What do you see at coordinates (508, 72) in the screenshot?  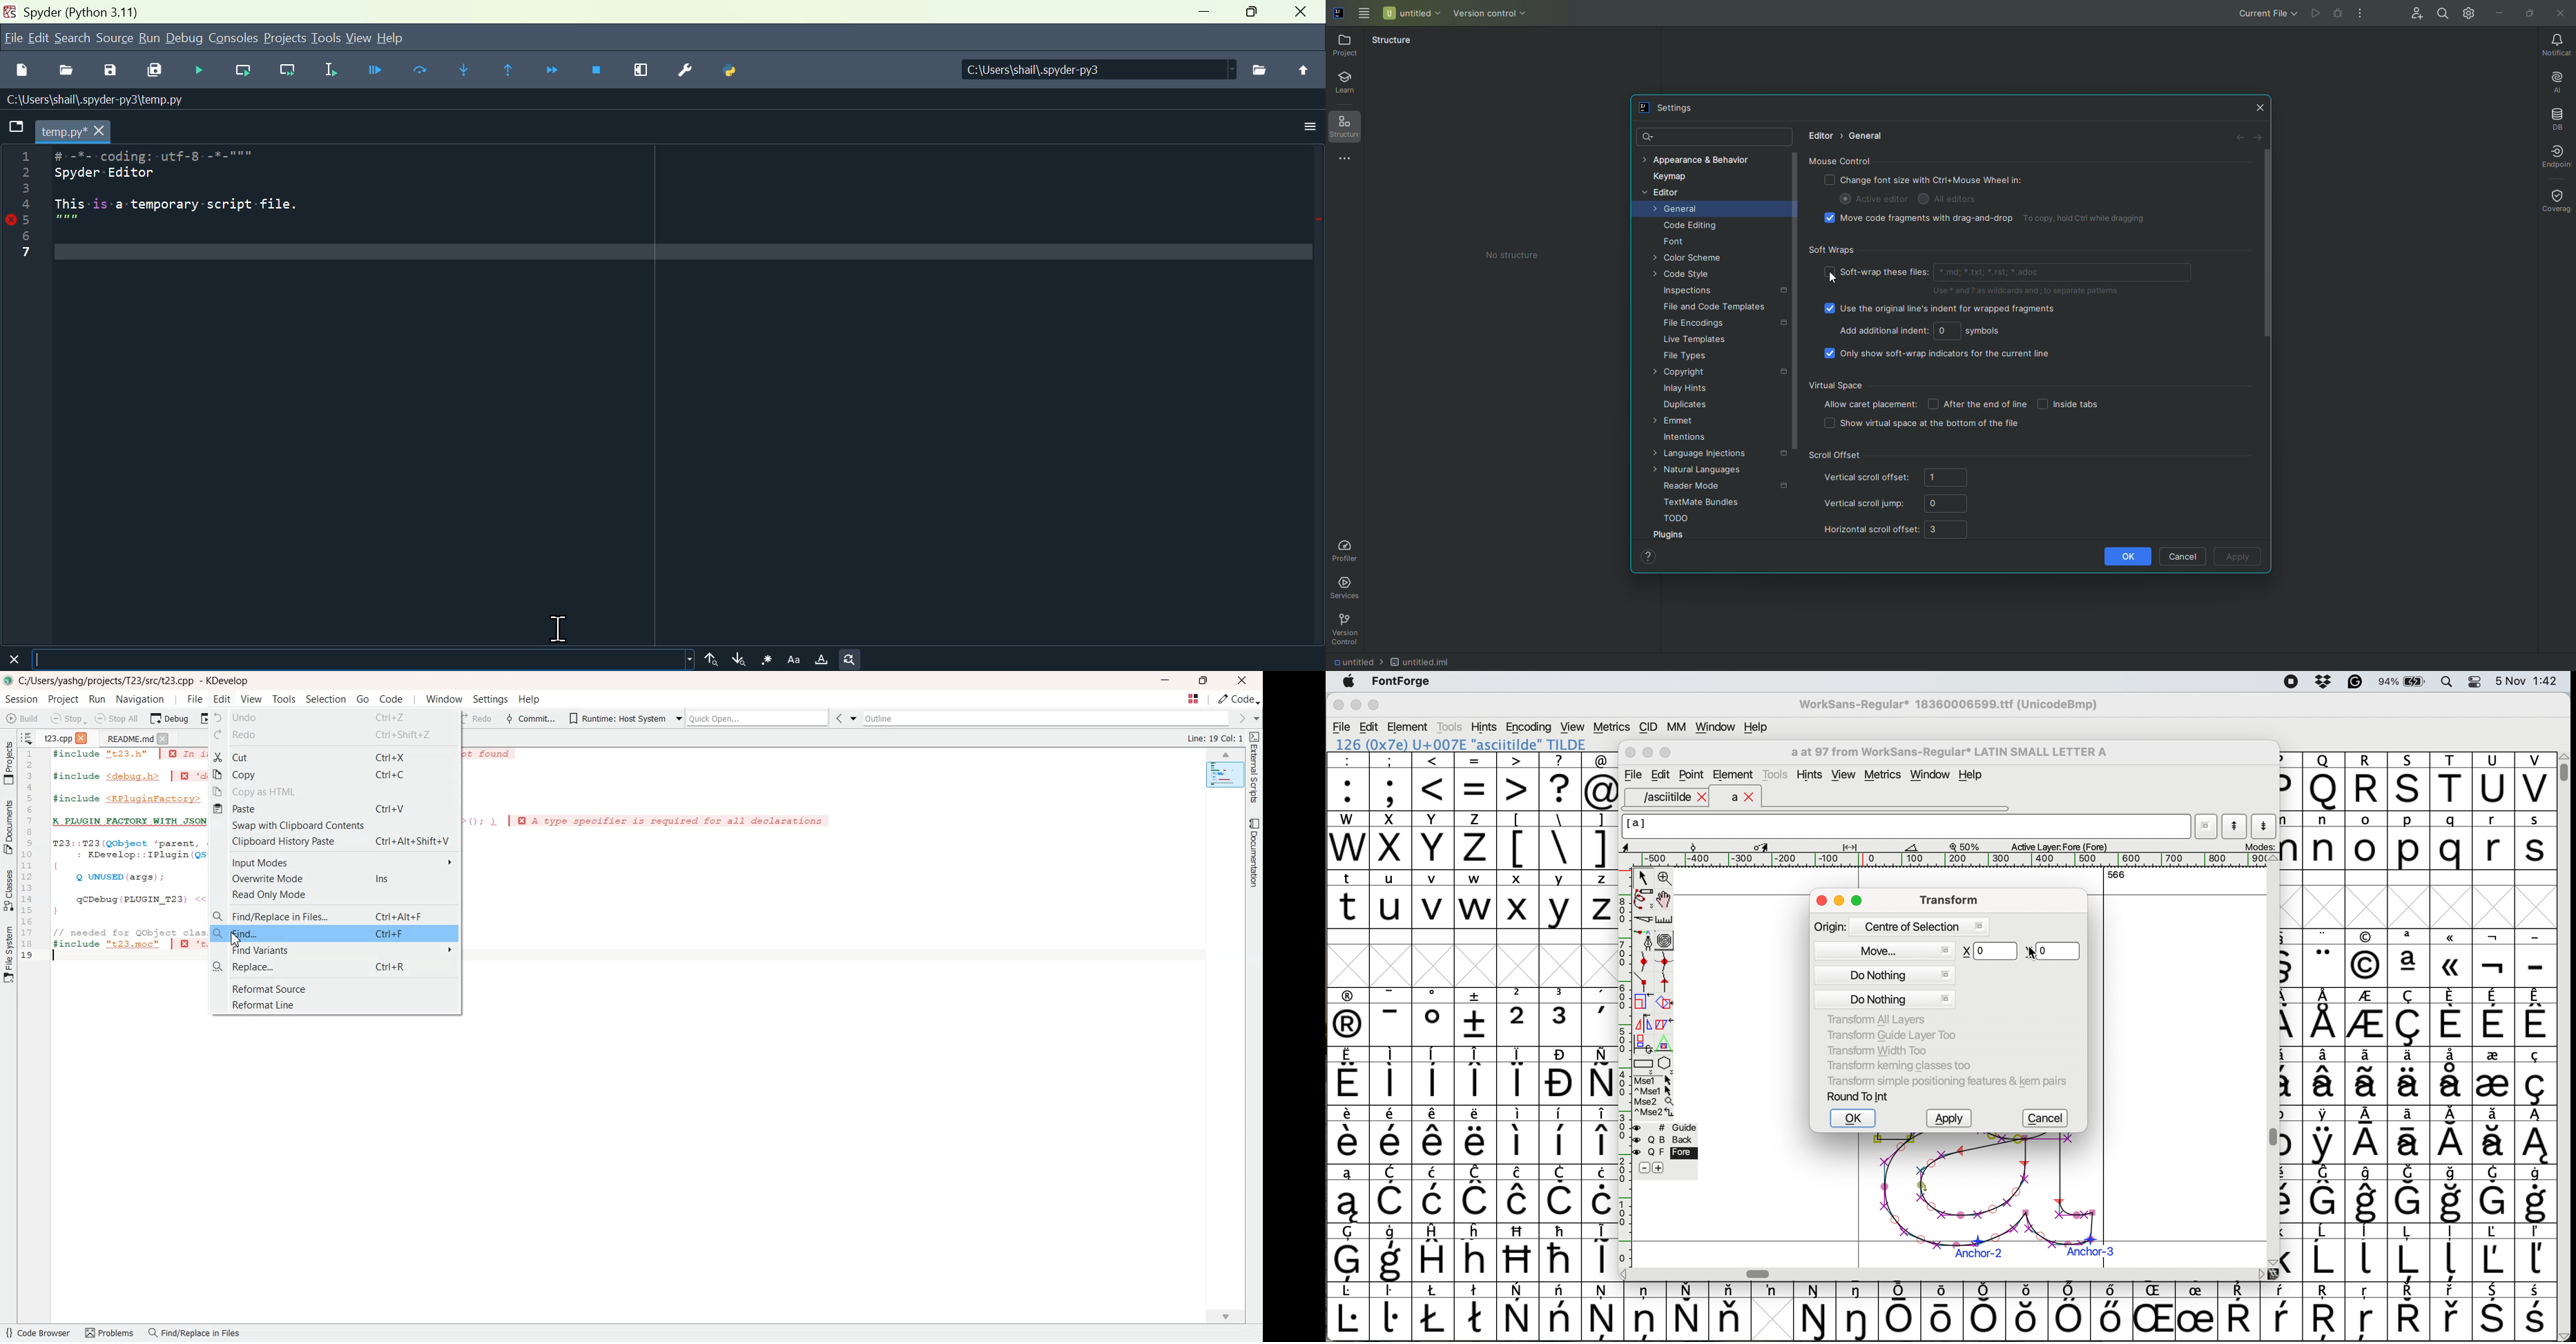 I see `Continue execution until same function returns` at bounding box center [508, 72].